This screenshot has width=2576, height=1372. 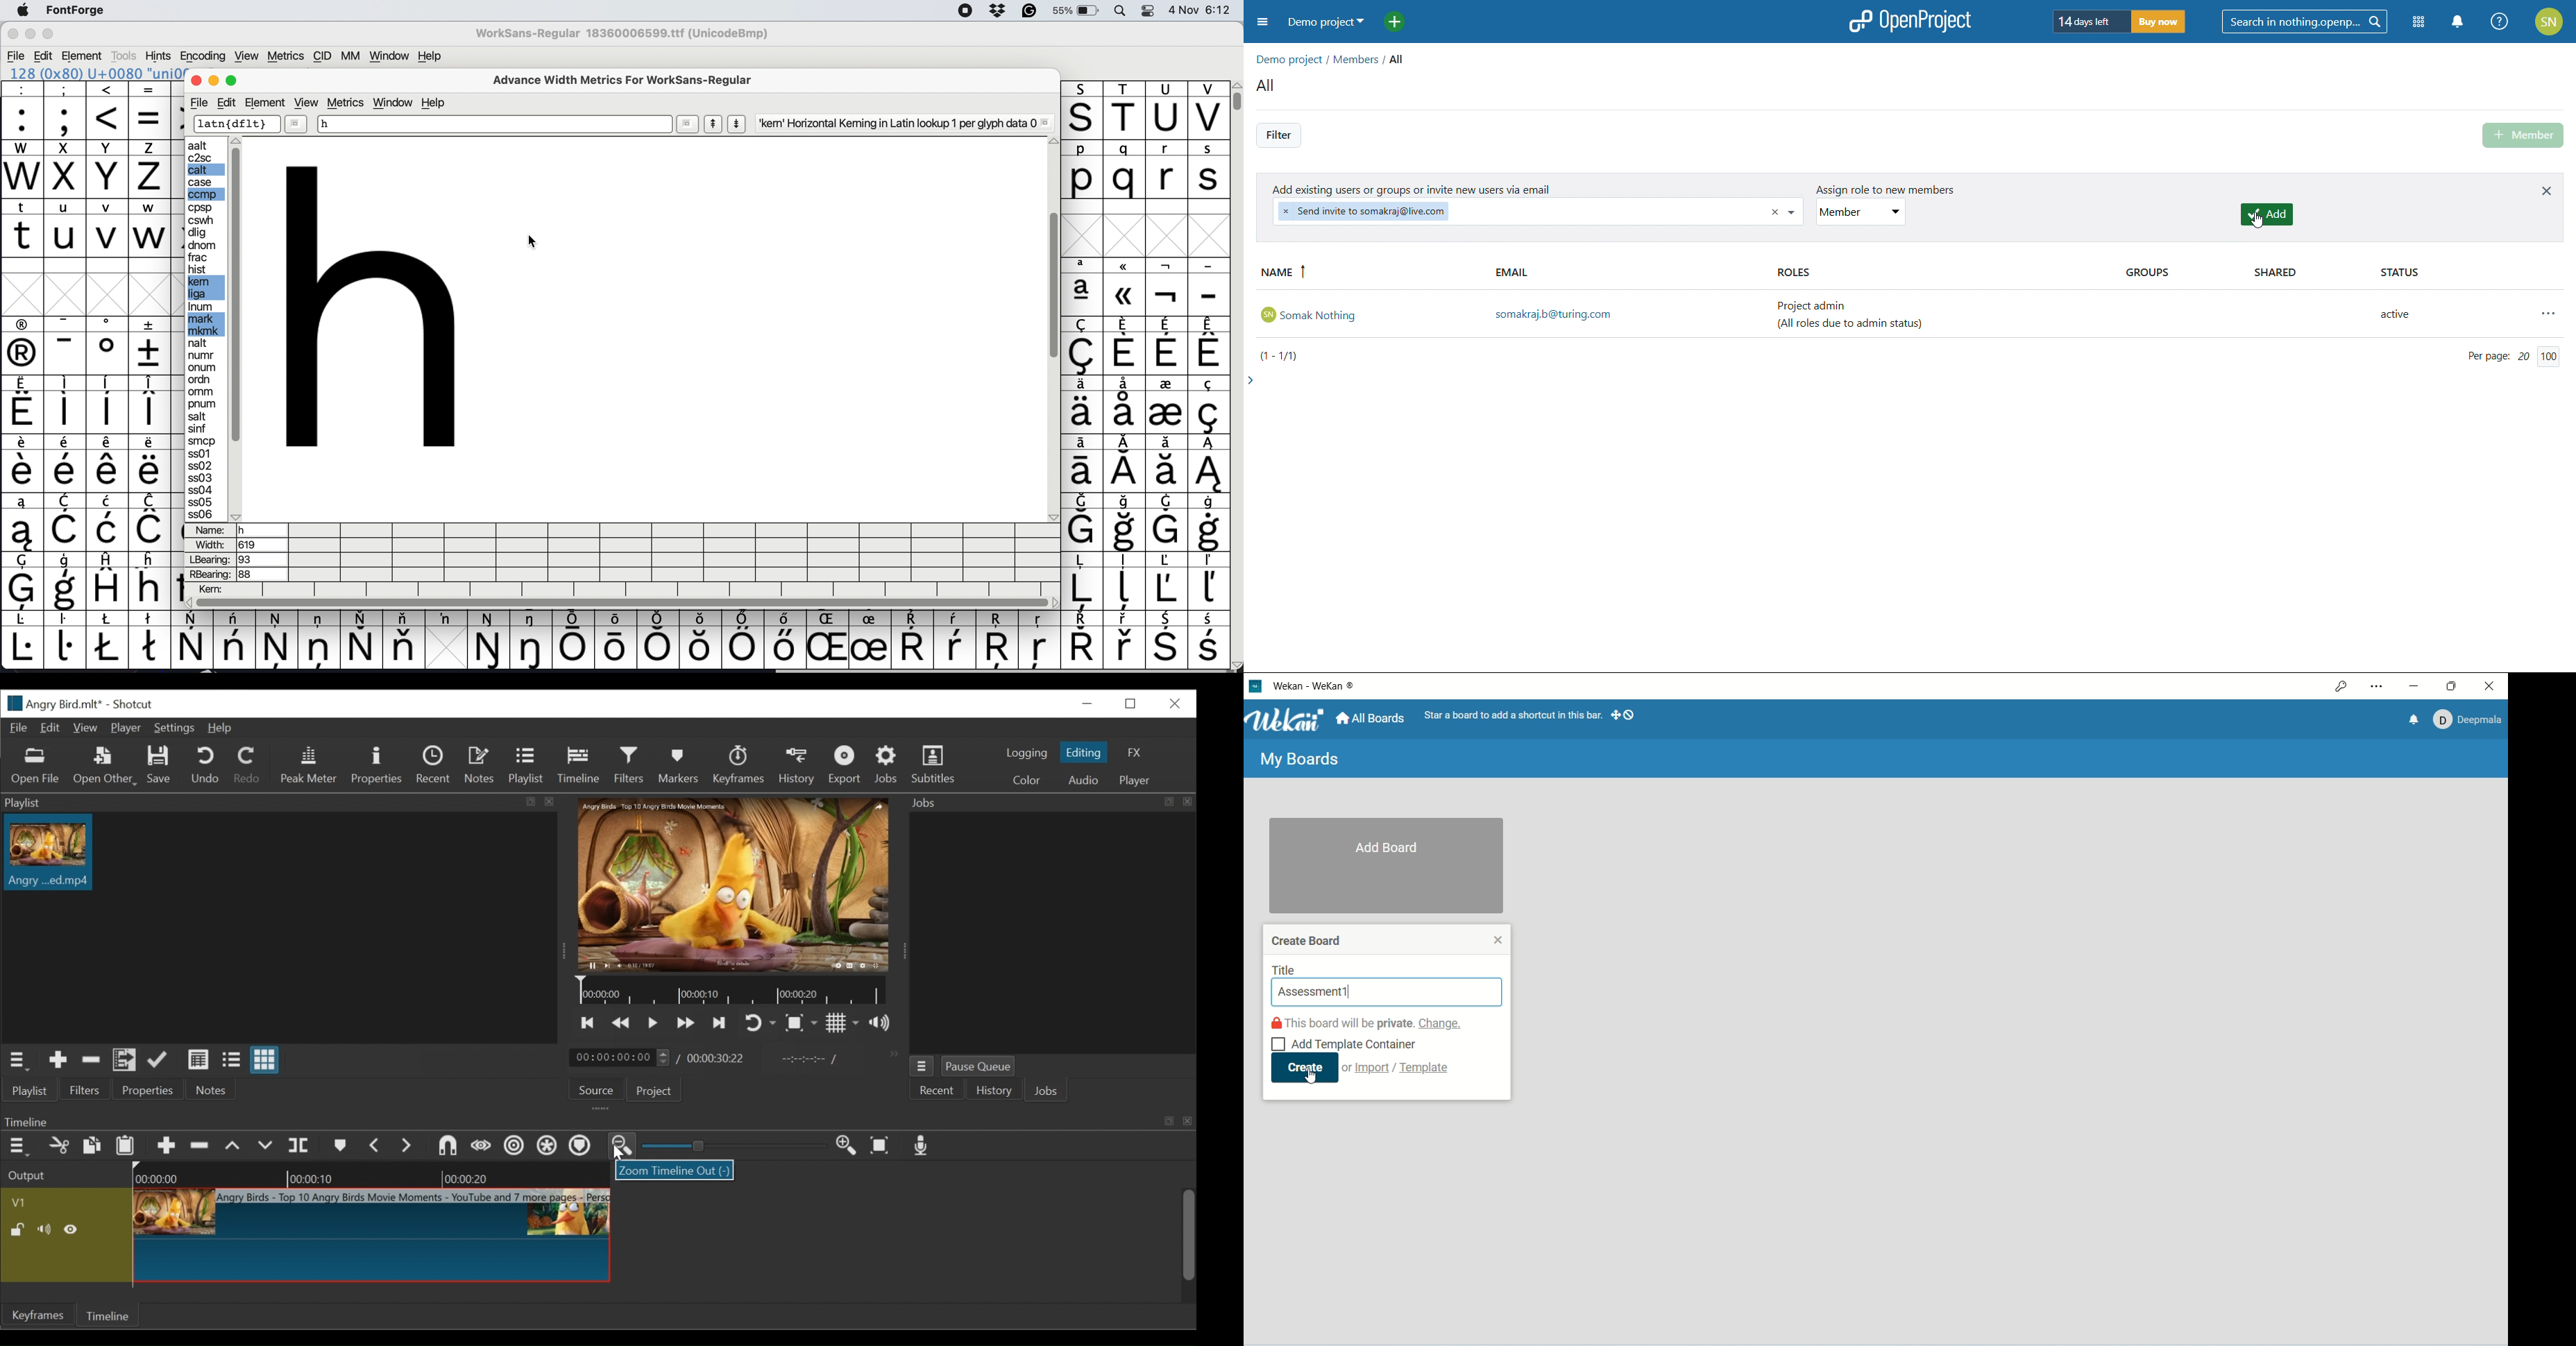 What do you see at coordinates (224, 728) in the screenshot?
I see `Help` at bounding box center [224, 728].